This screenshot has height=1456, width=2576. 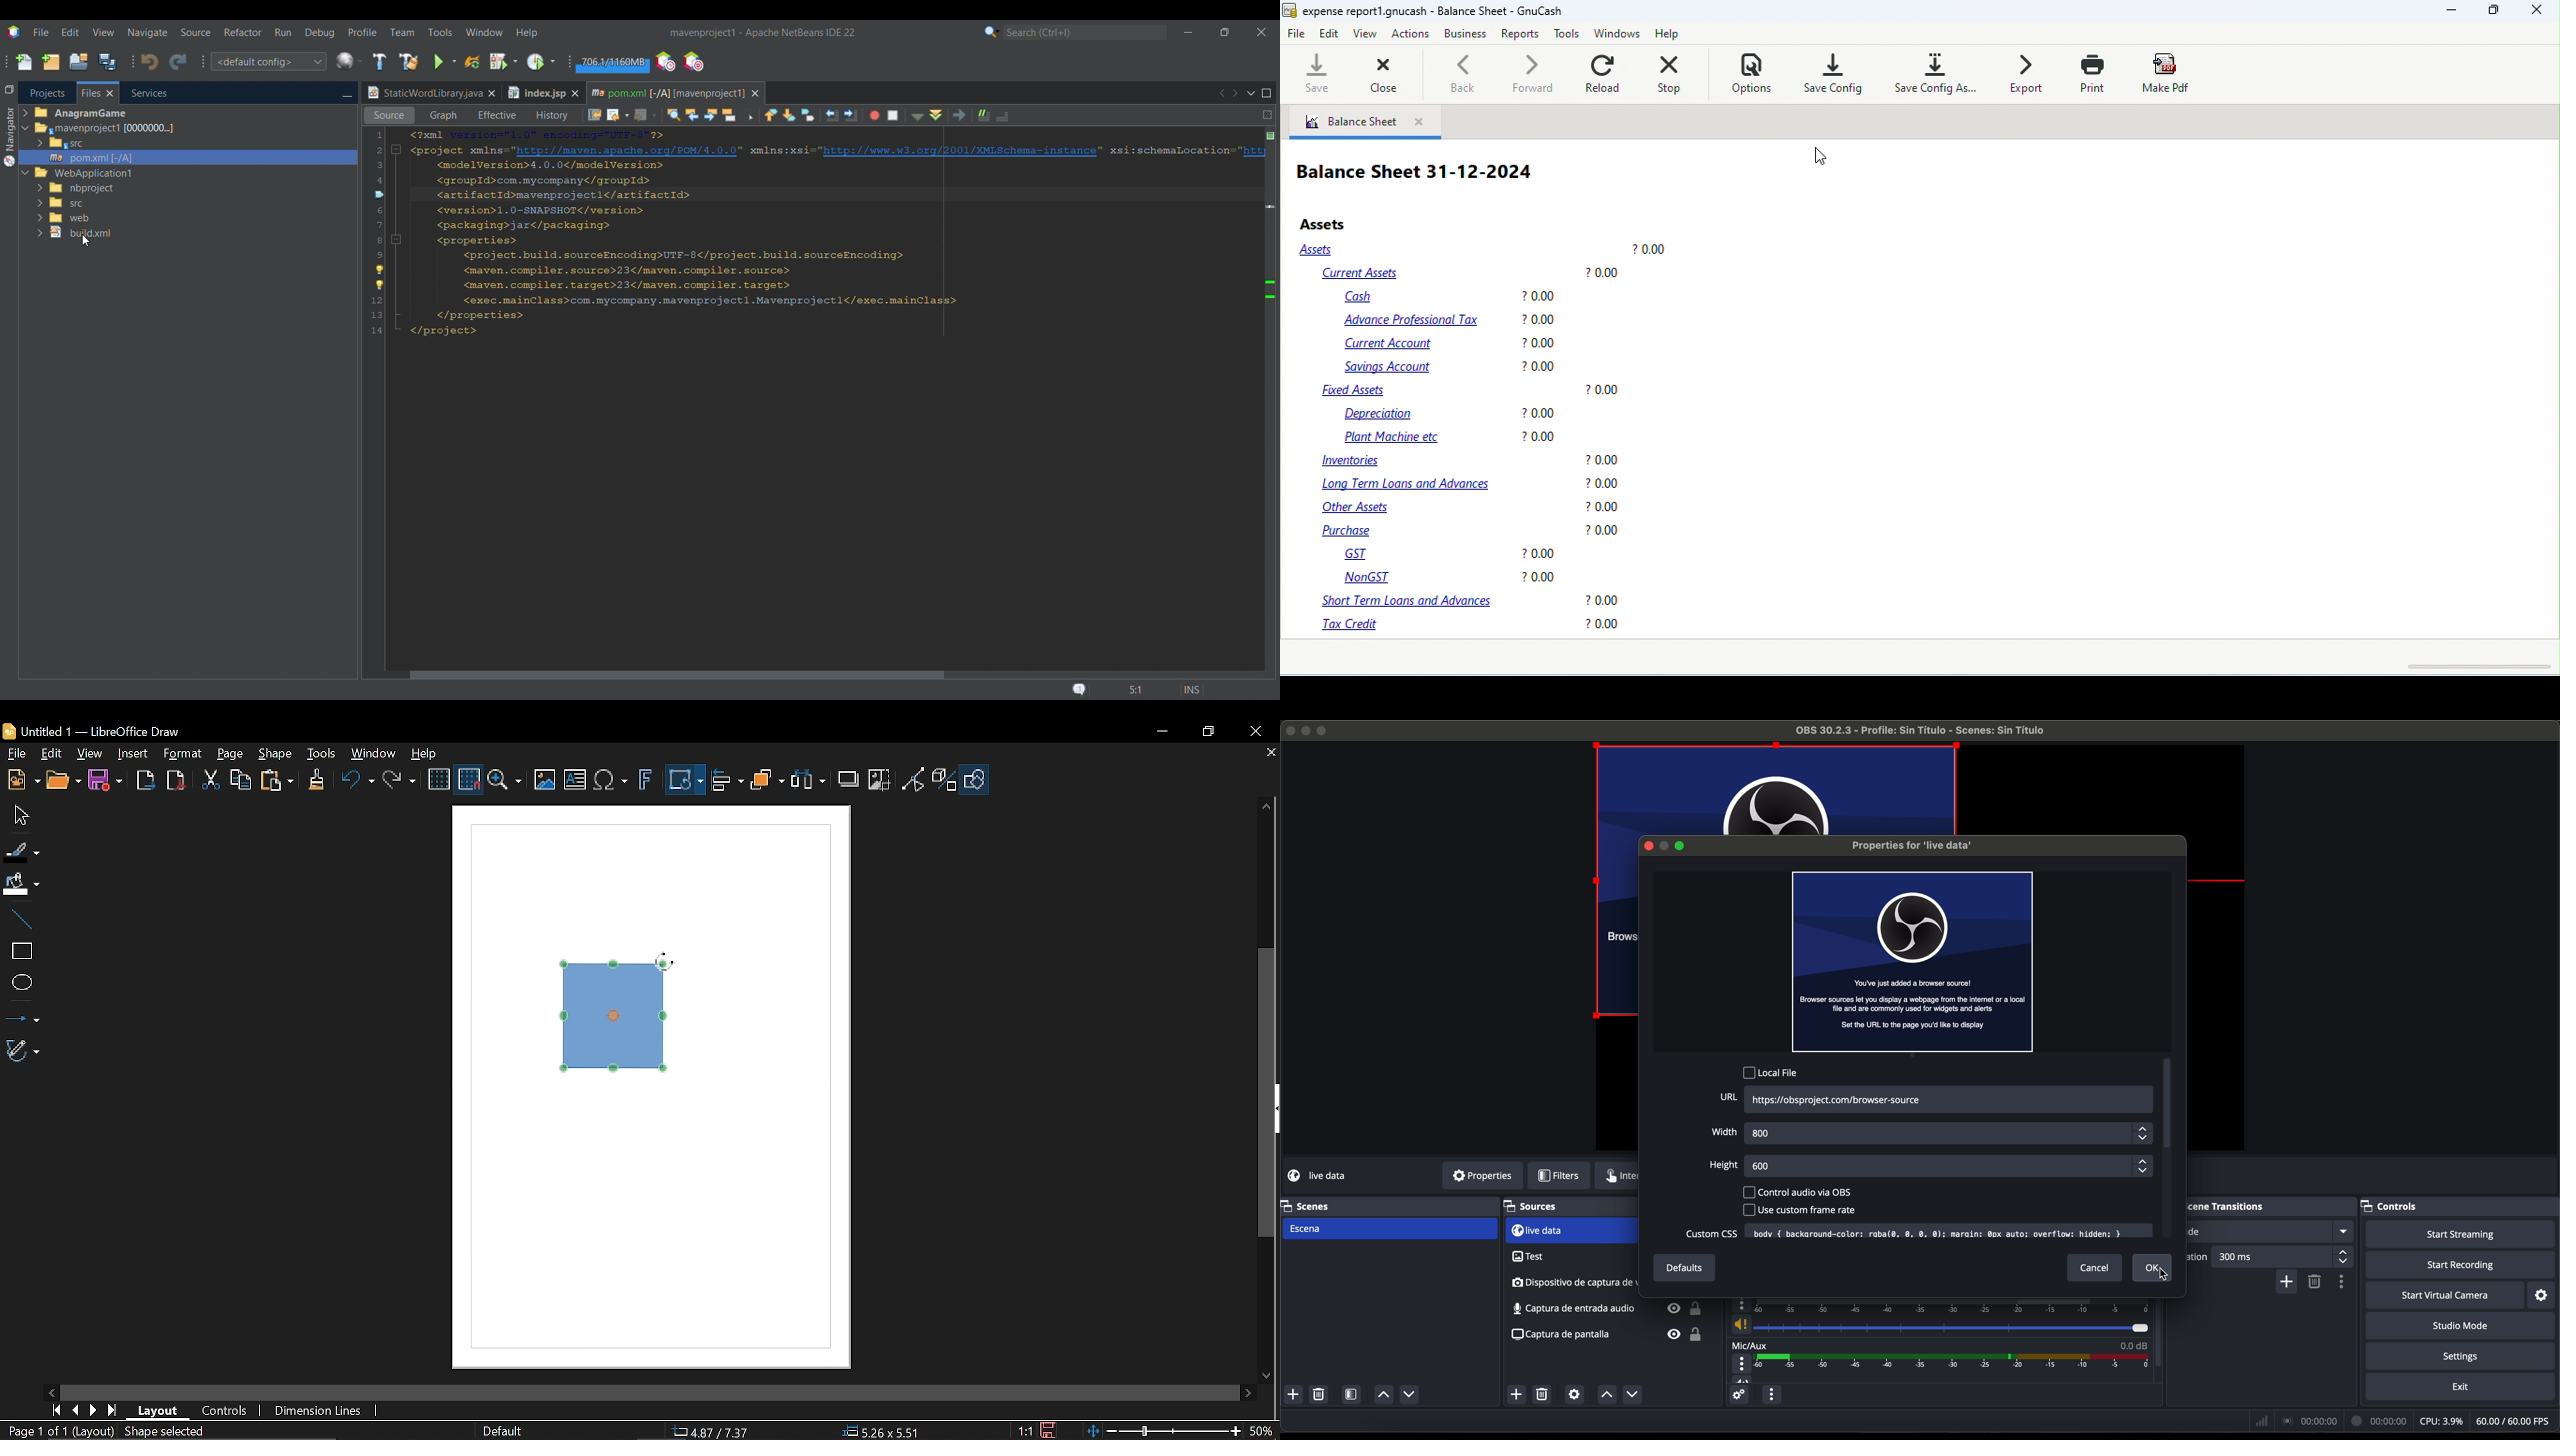 What do you see at coordinates (1603, 1337) in the screenshot?
I see `screenshot` at bounding box center [1603, 1337].